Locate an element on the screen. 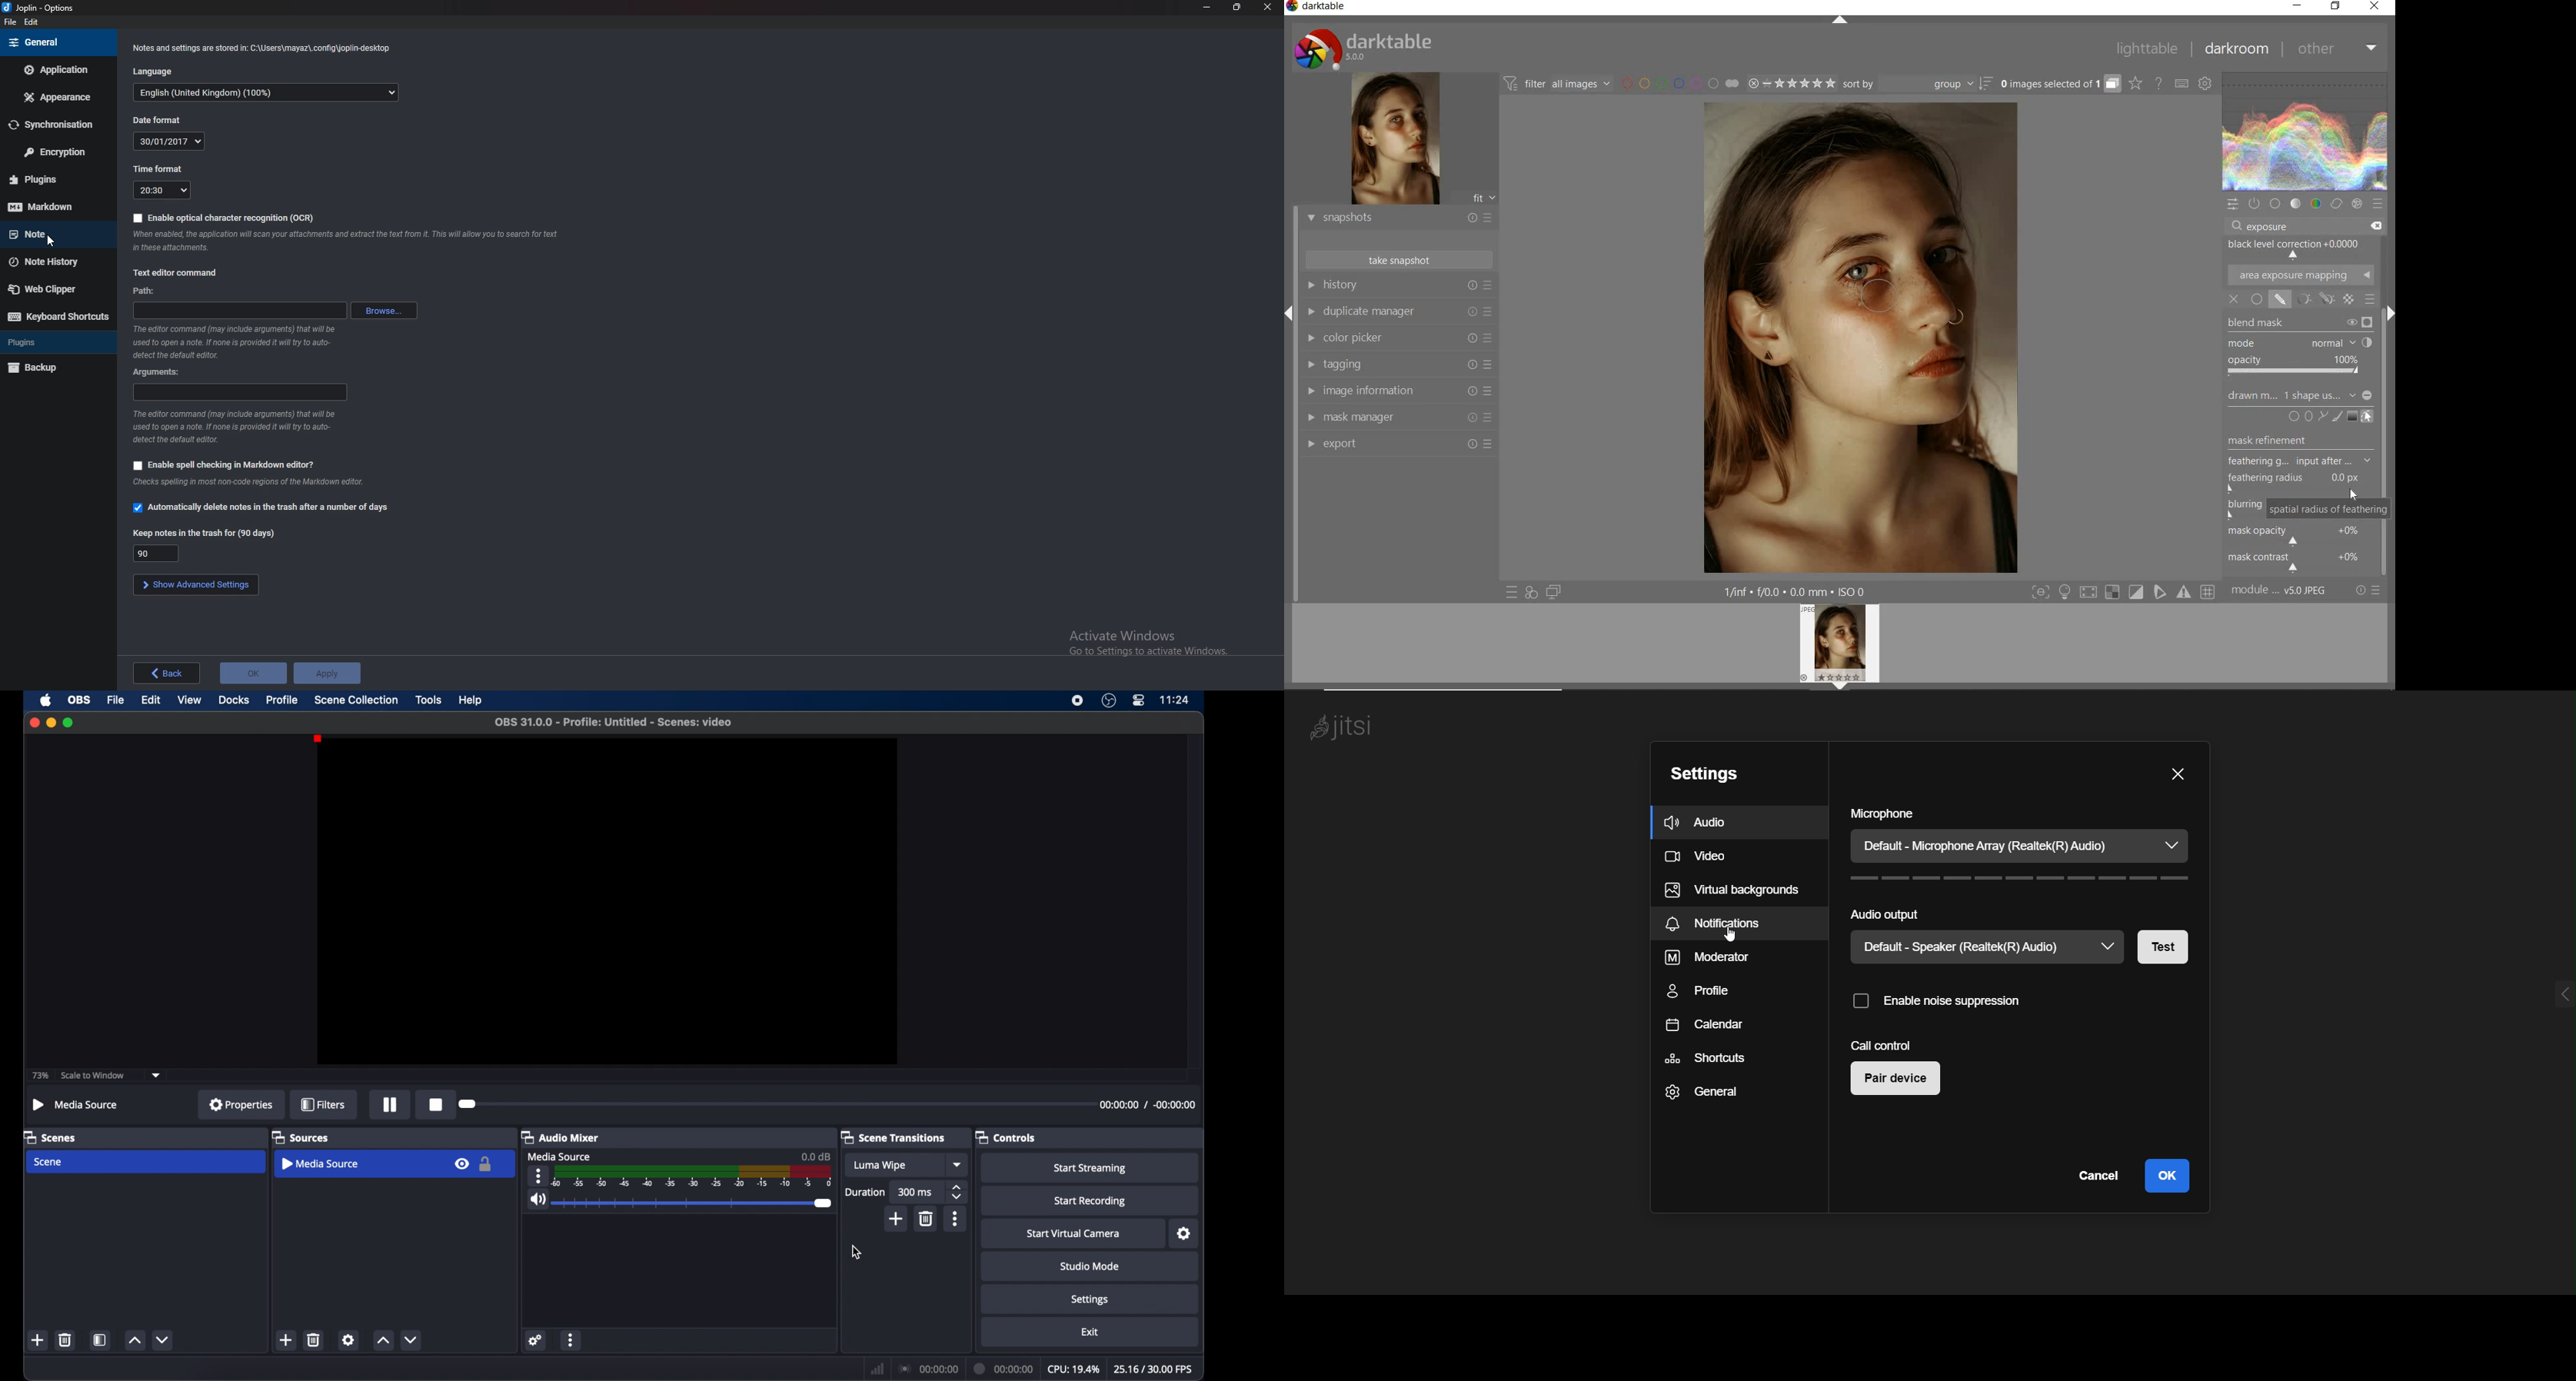  slider is located at coordinates (694, 1203).